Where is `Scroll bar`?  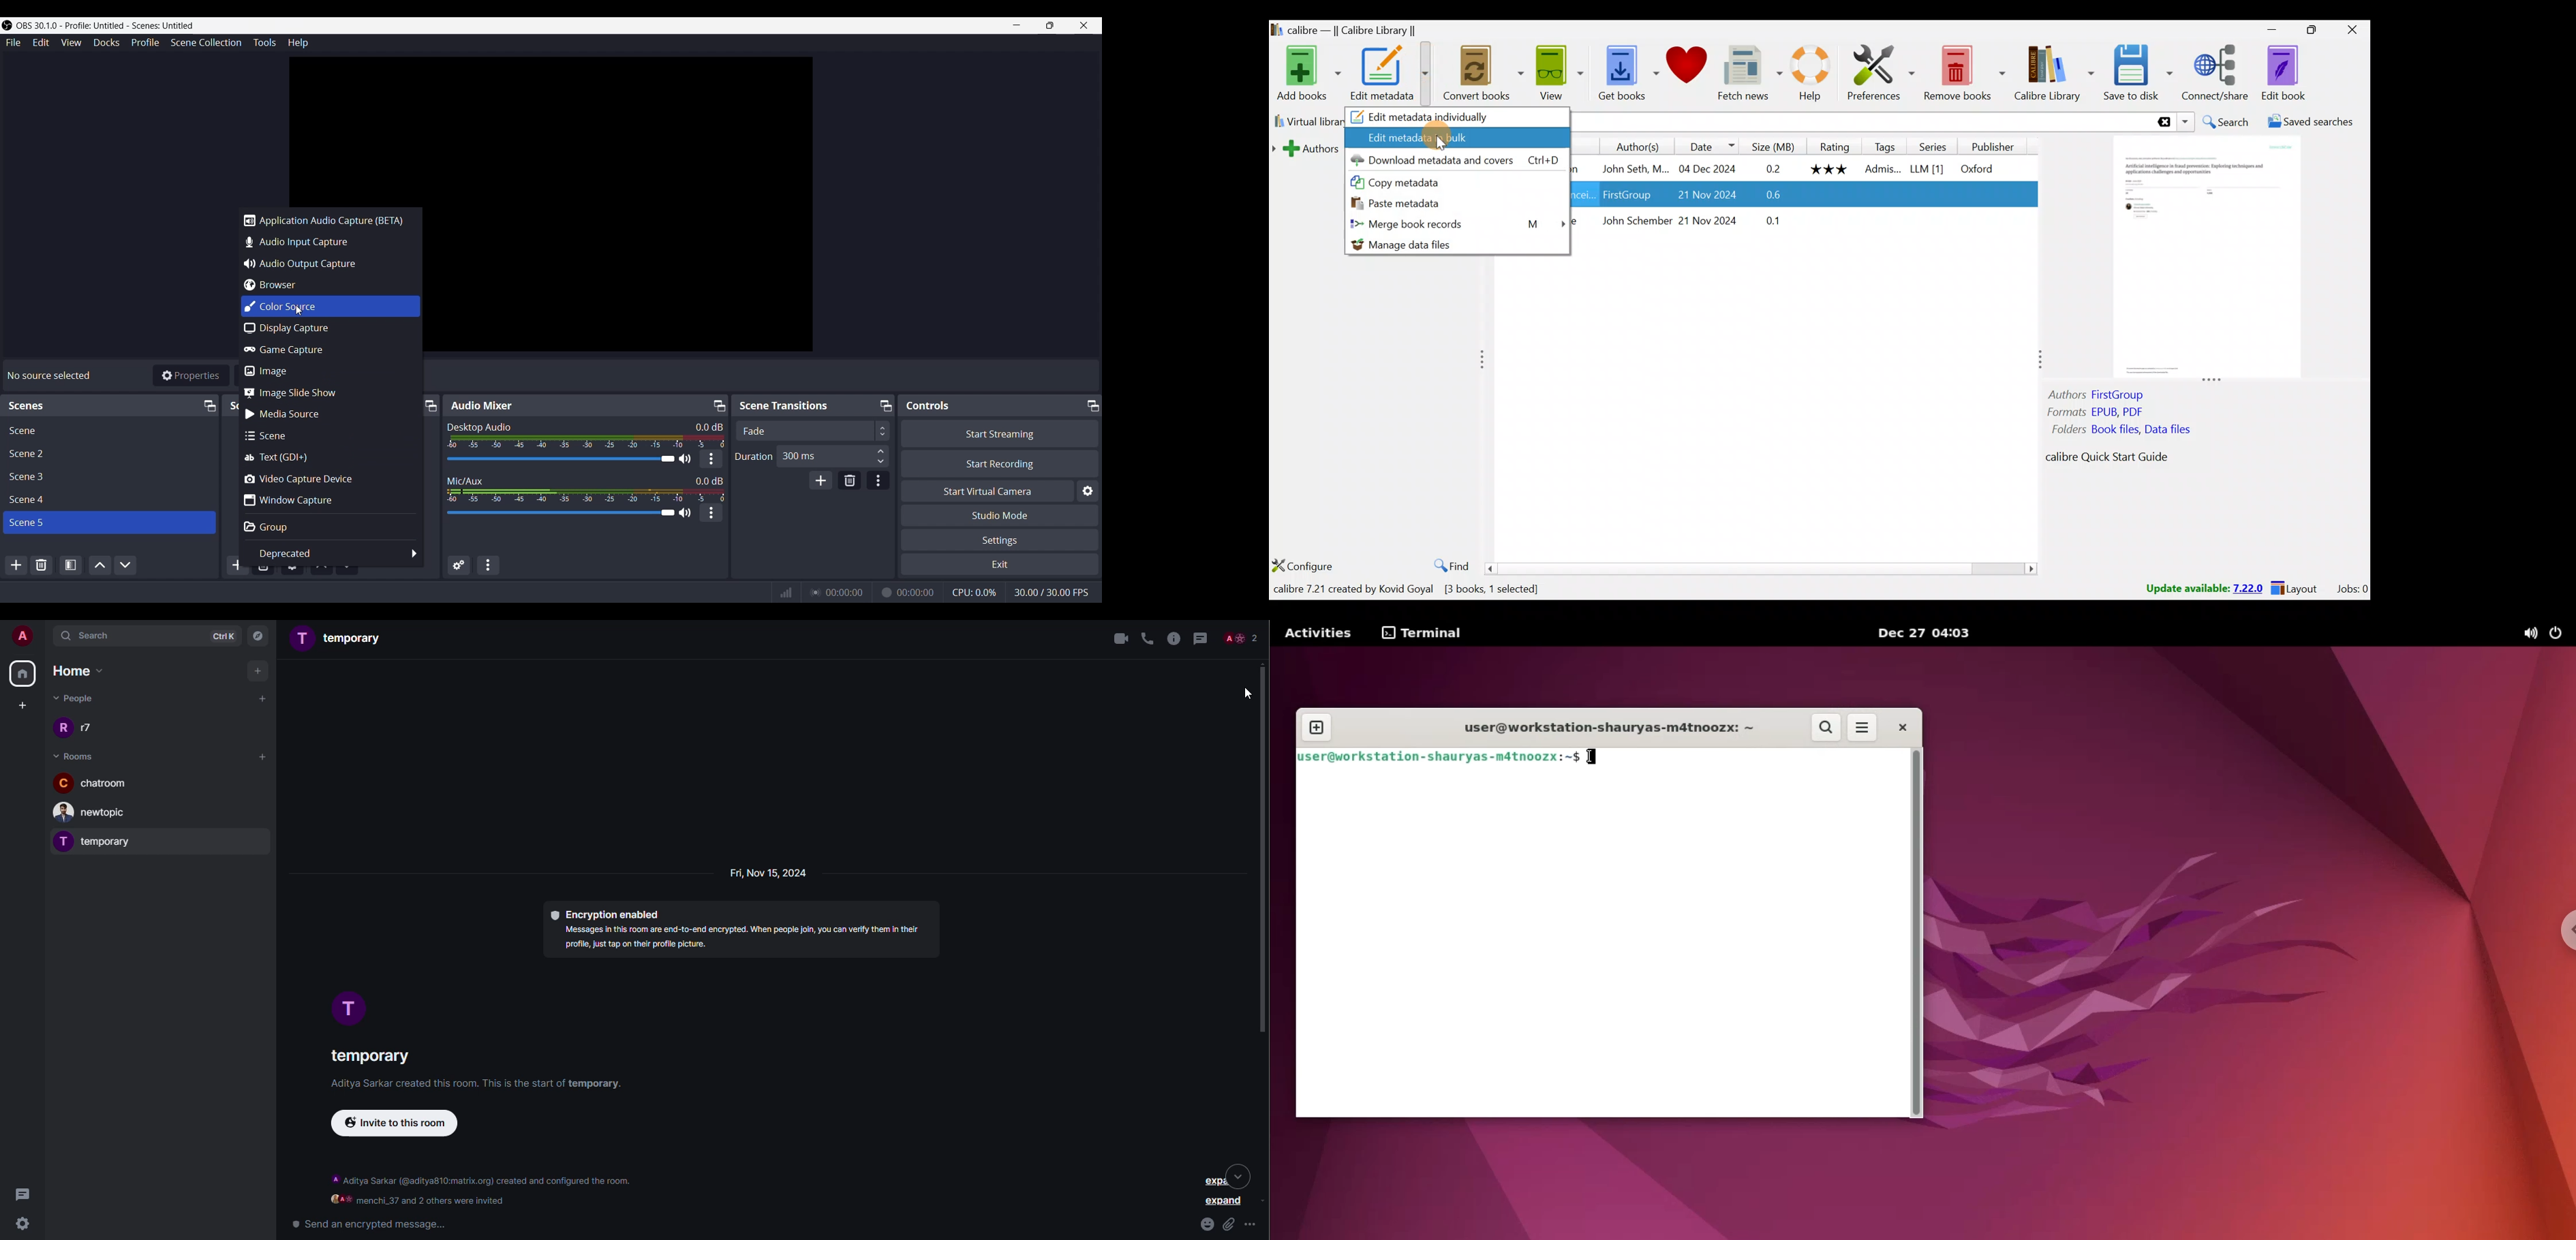
Scroll bar is located at coordinates (1766, 568).